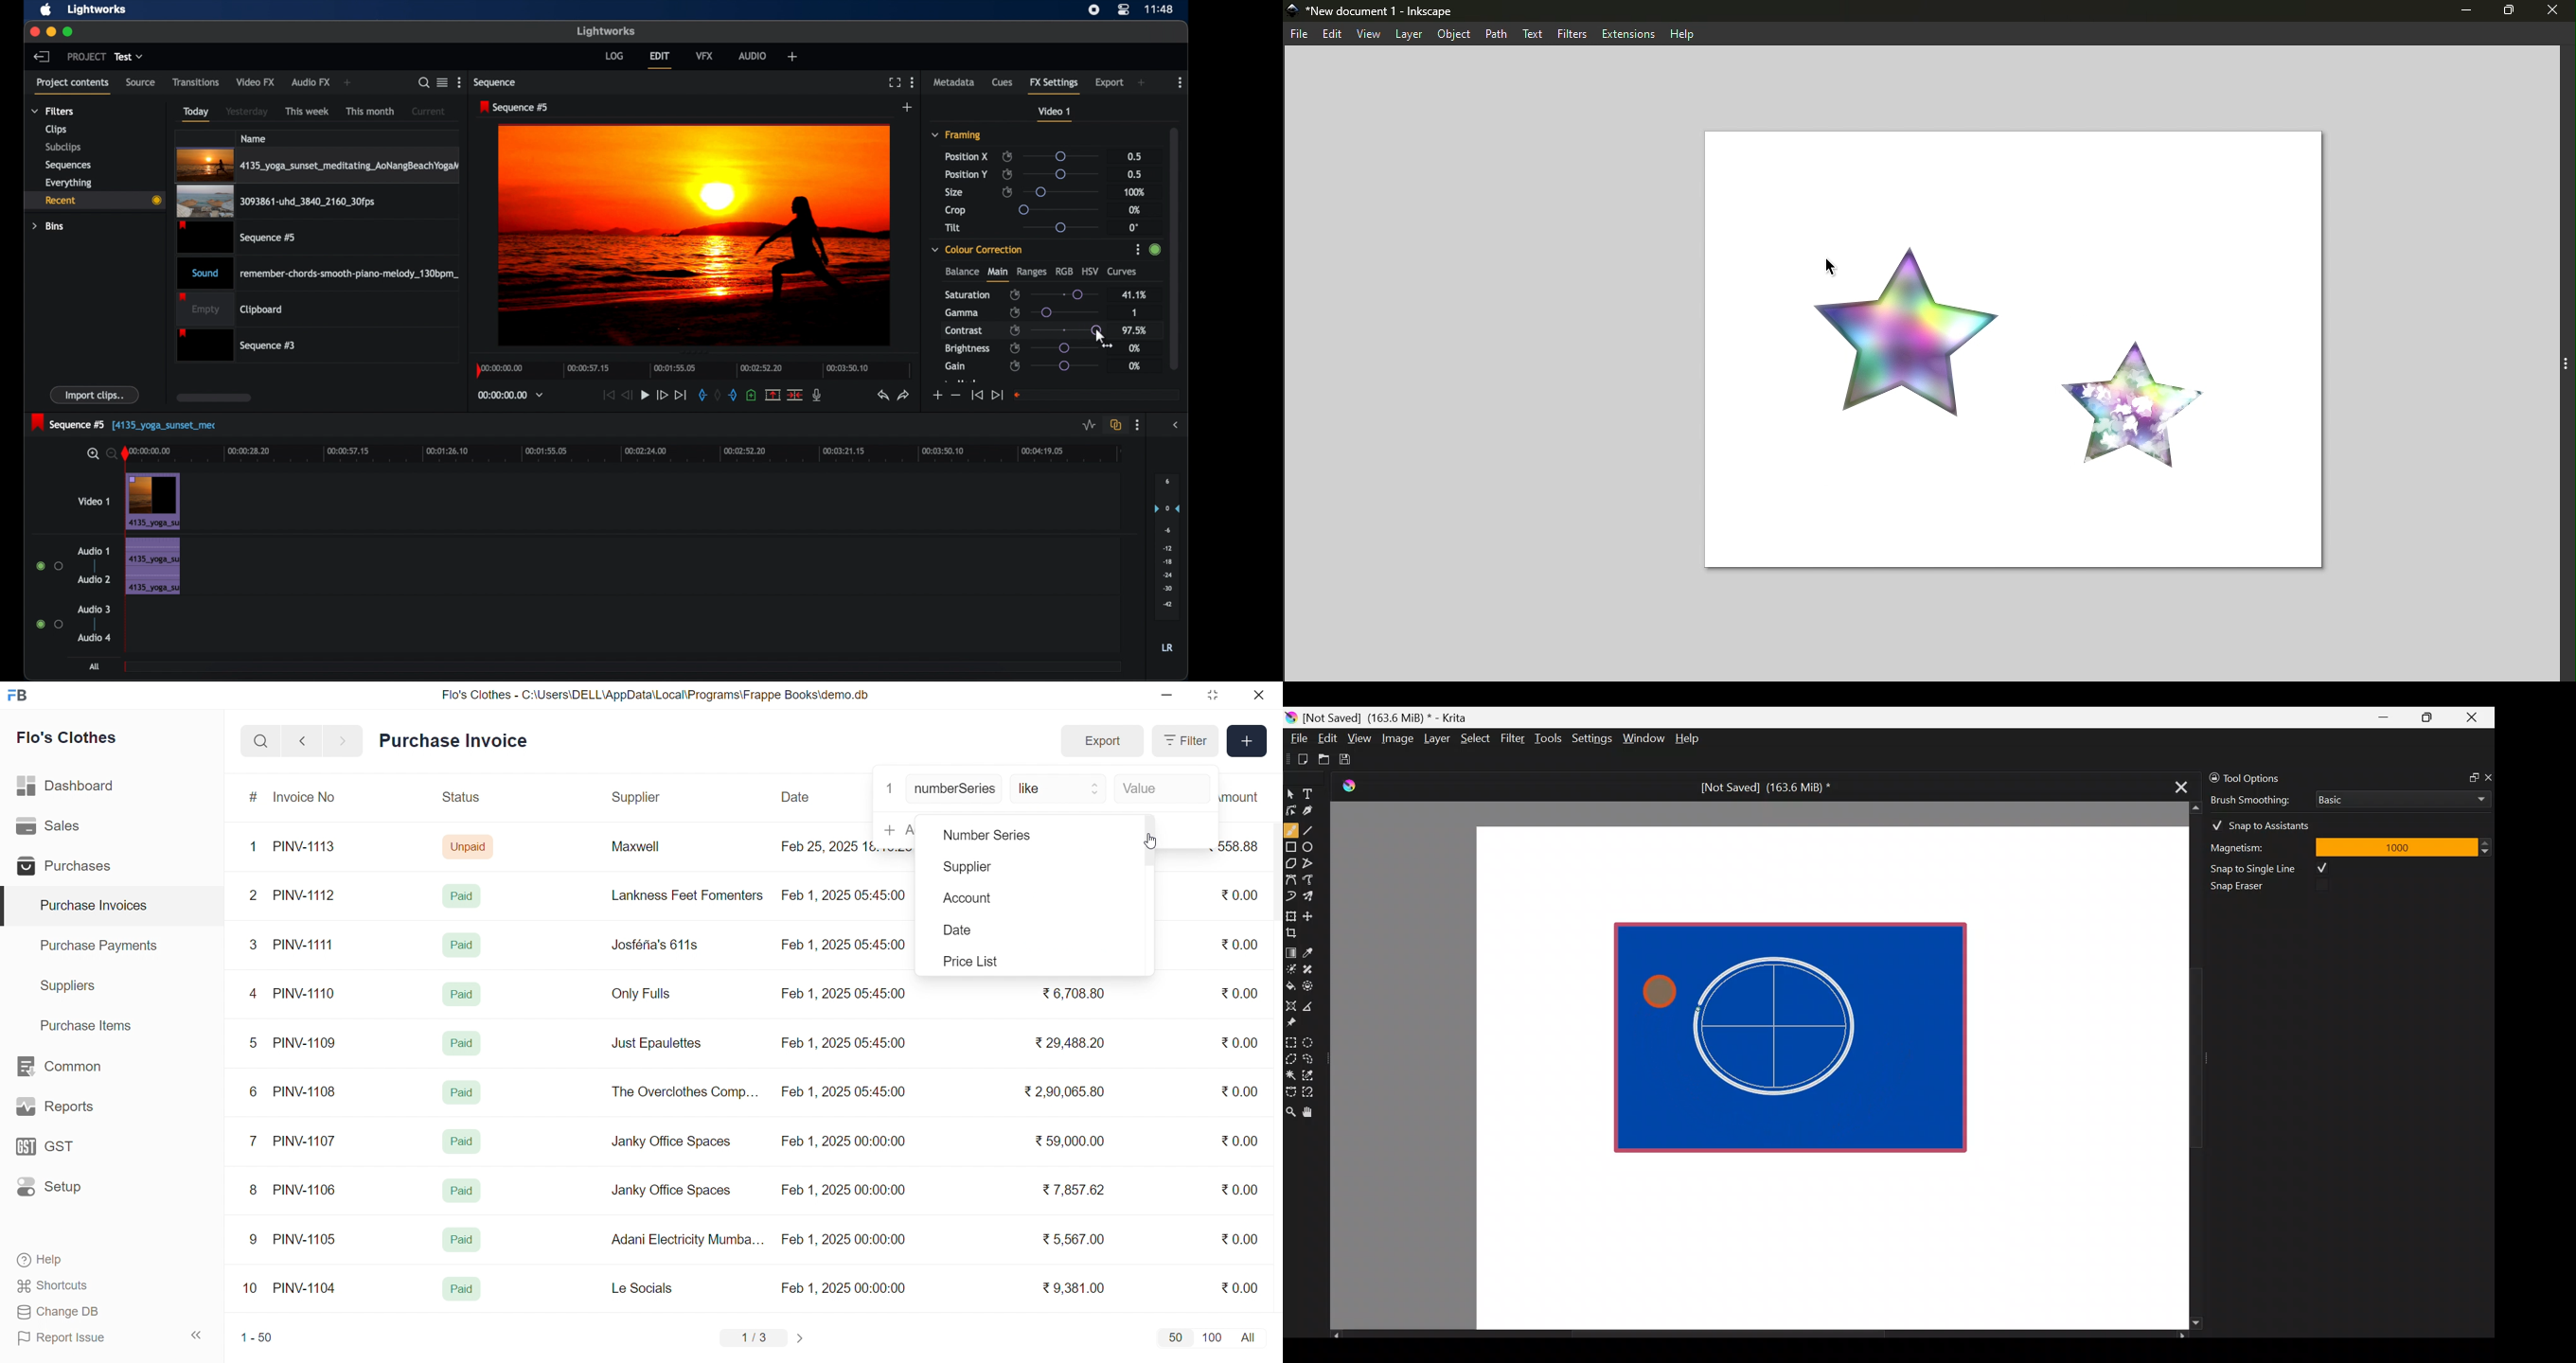 The width and height of the screenshot is (2576, 1372). Describe the element at coordinates (654, 1288) in the screenshot. I see `Le Socials` at that location.